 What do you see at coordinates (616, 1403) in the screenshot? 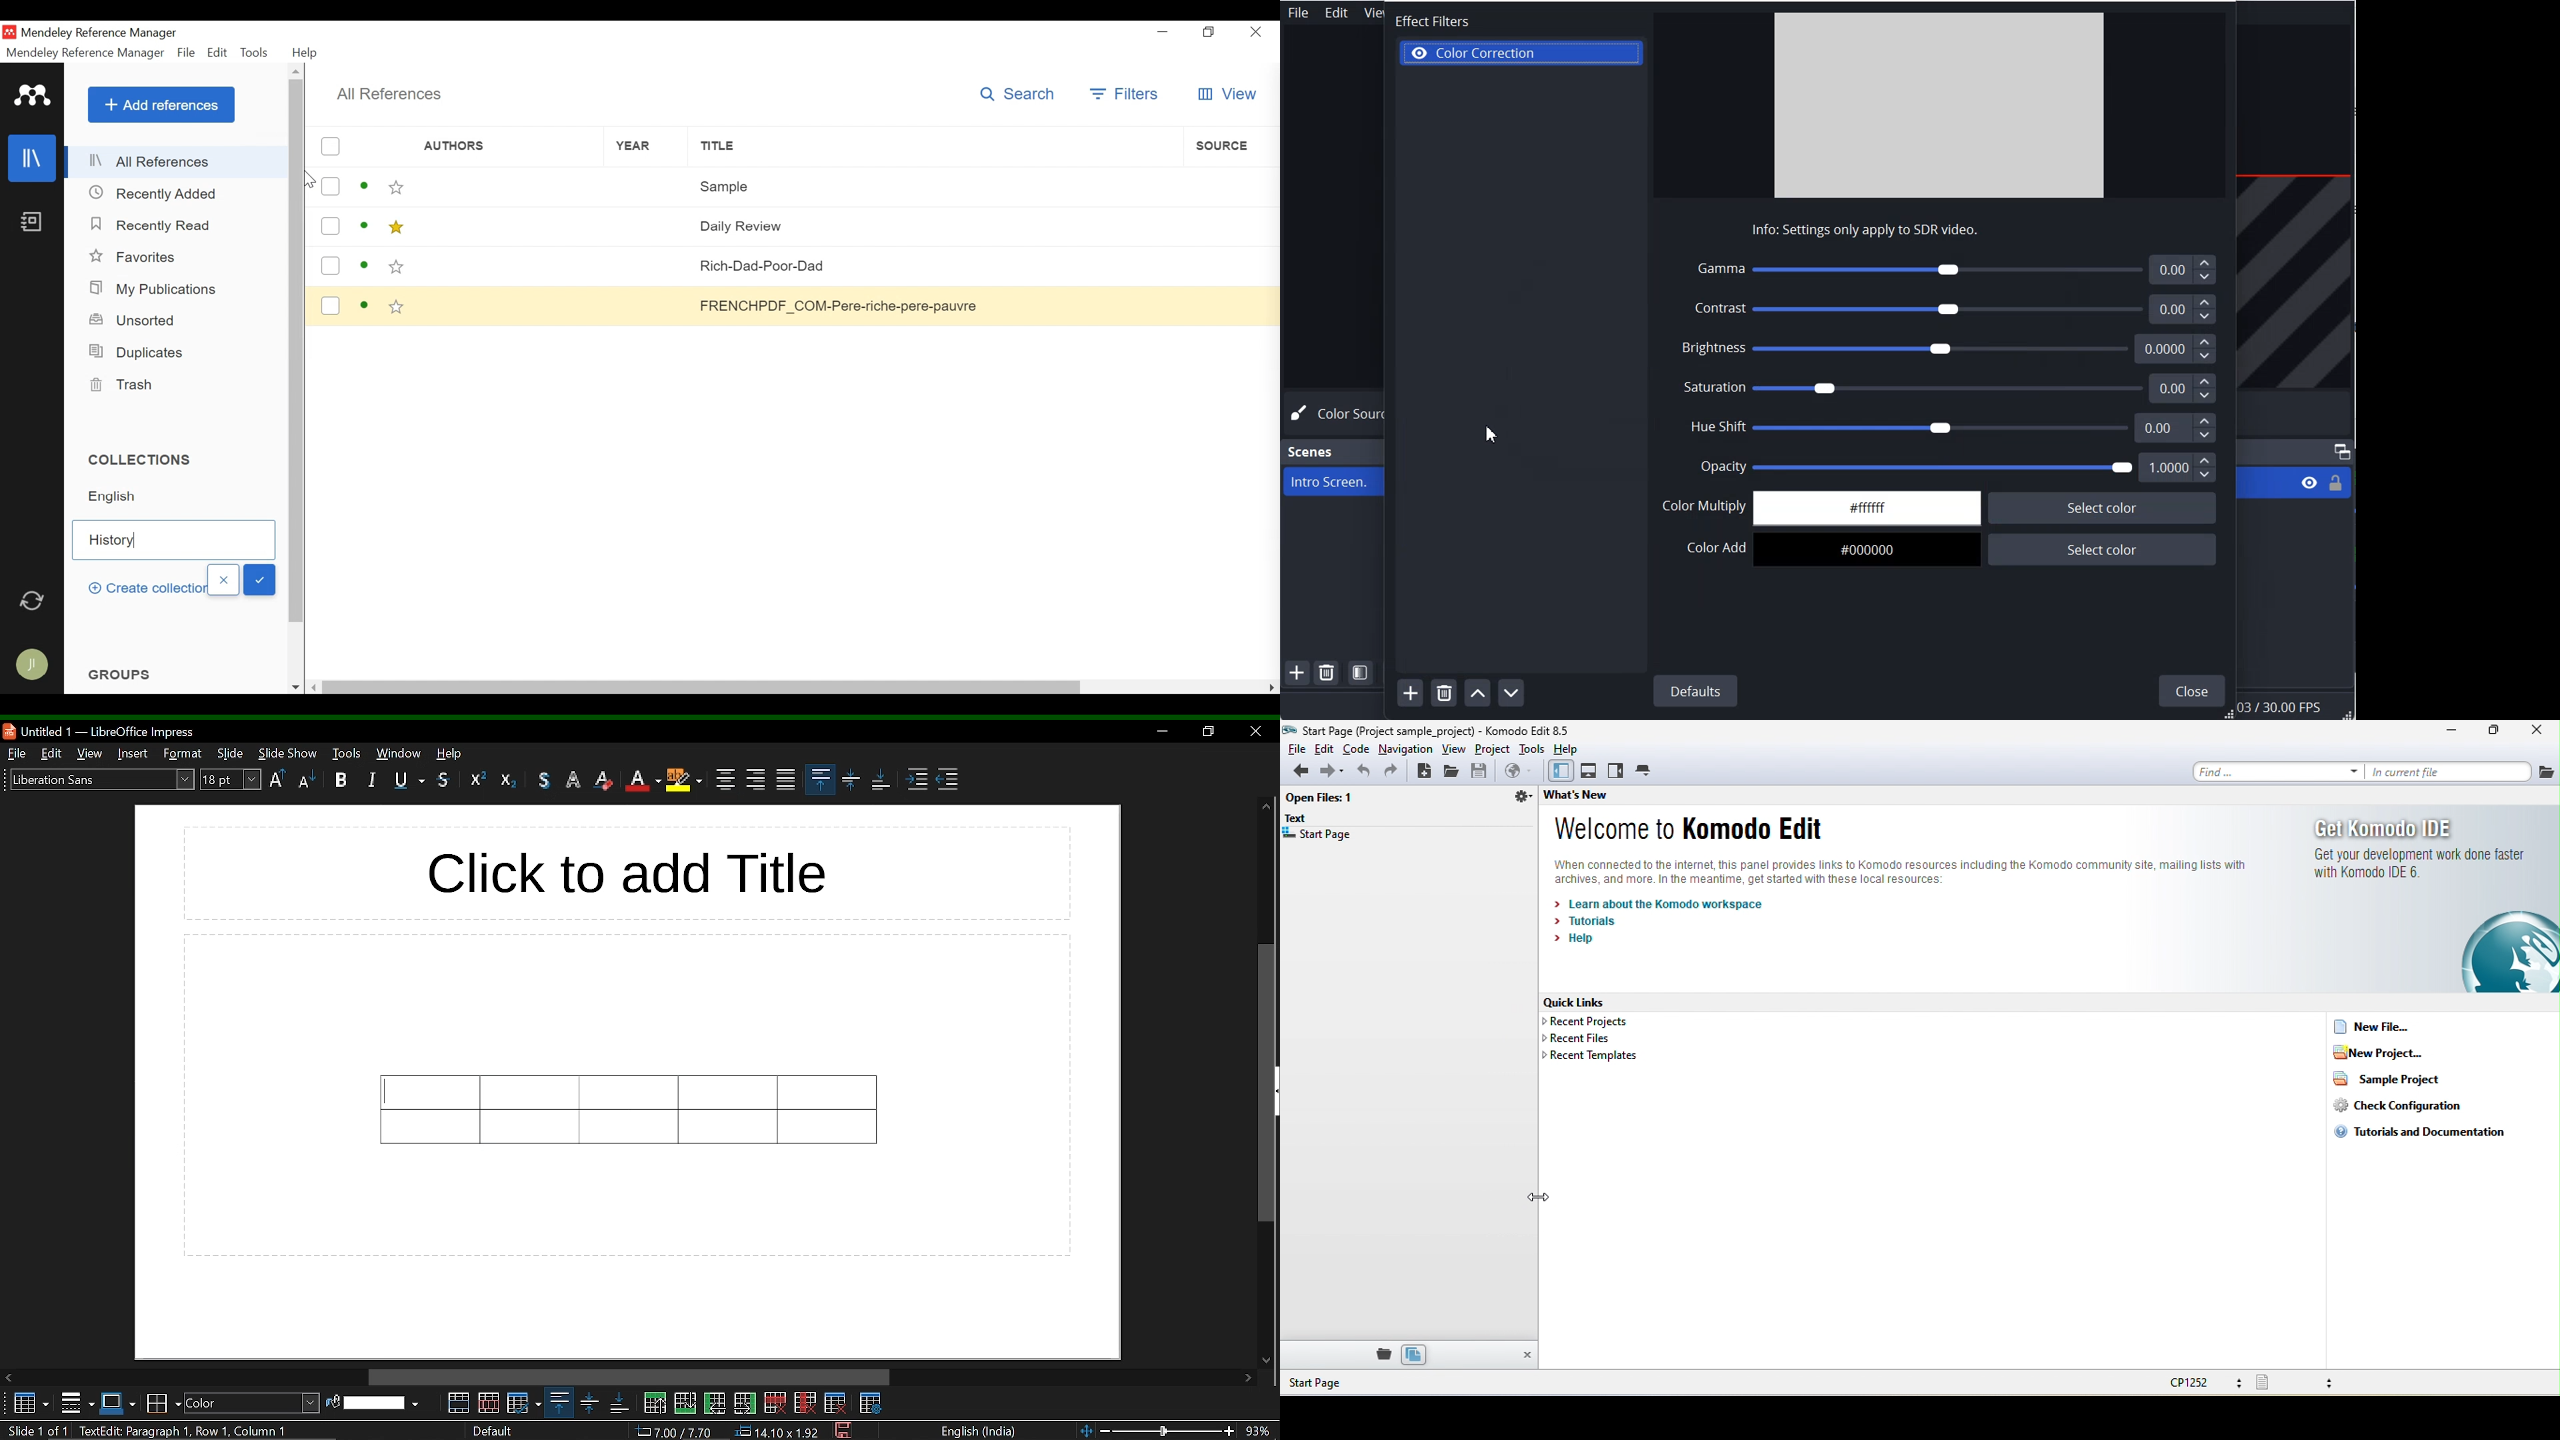
I see `align bottom` at bounding box center [616, 1403].